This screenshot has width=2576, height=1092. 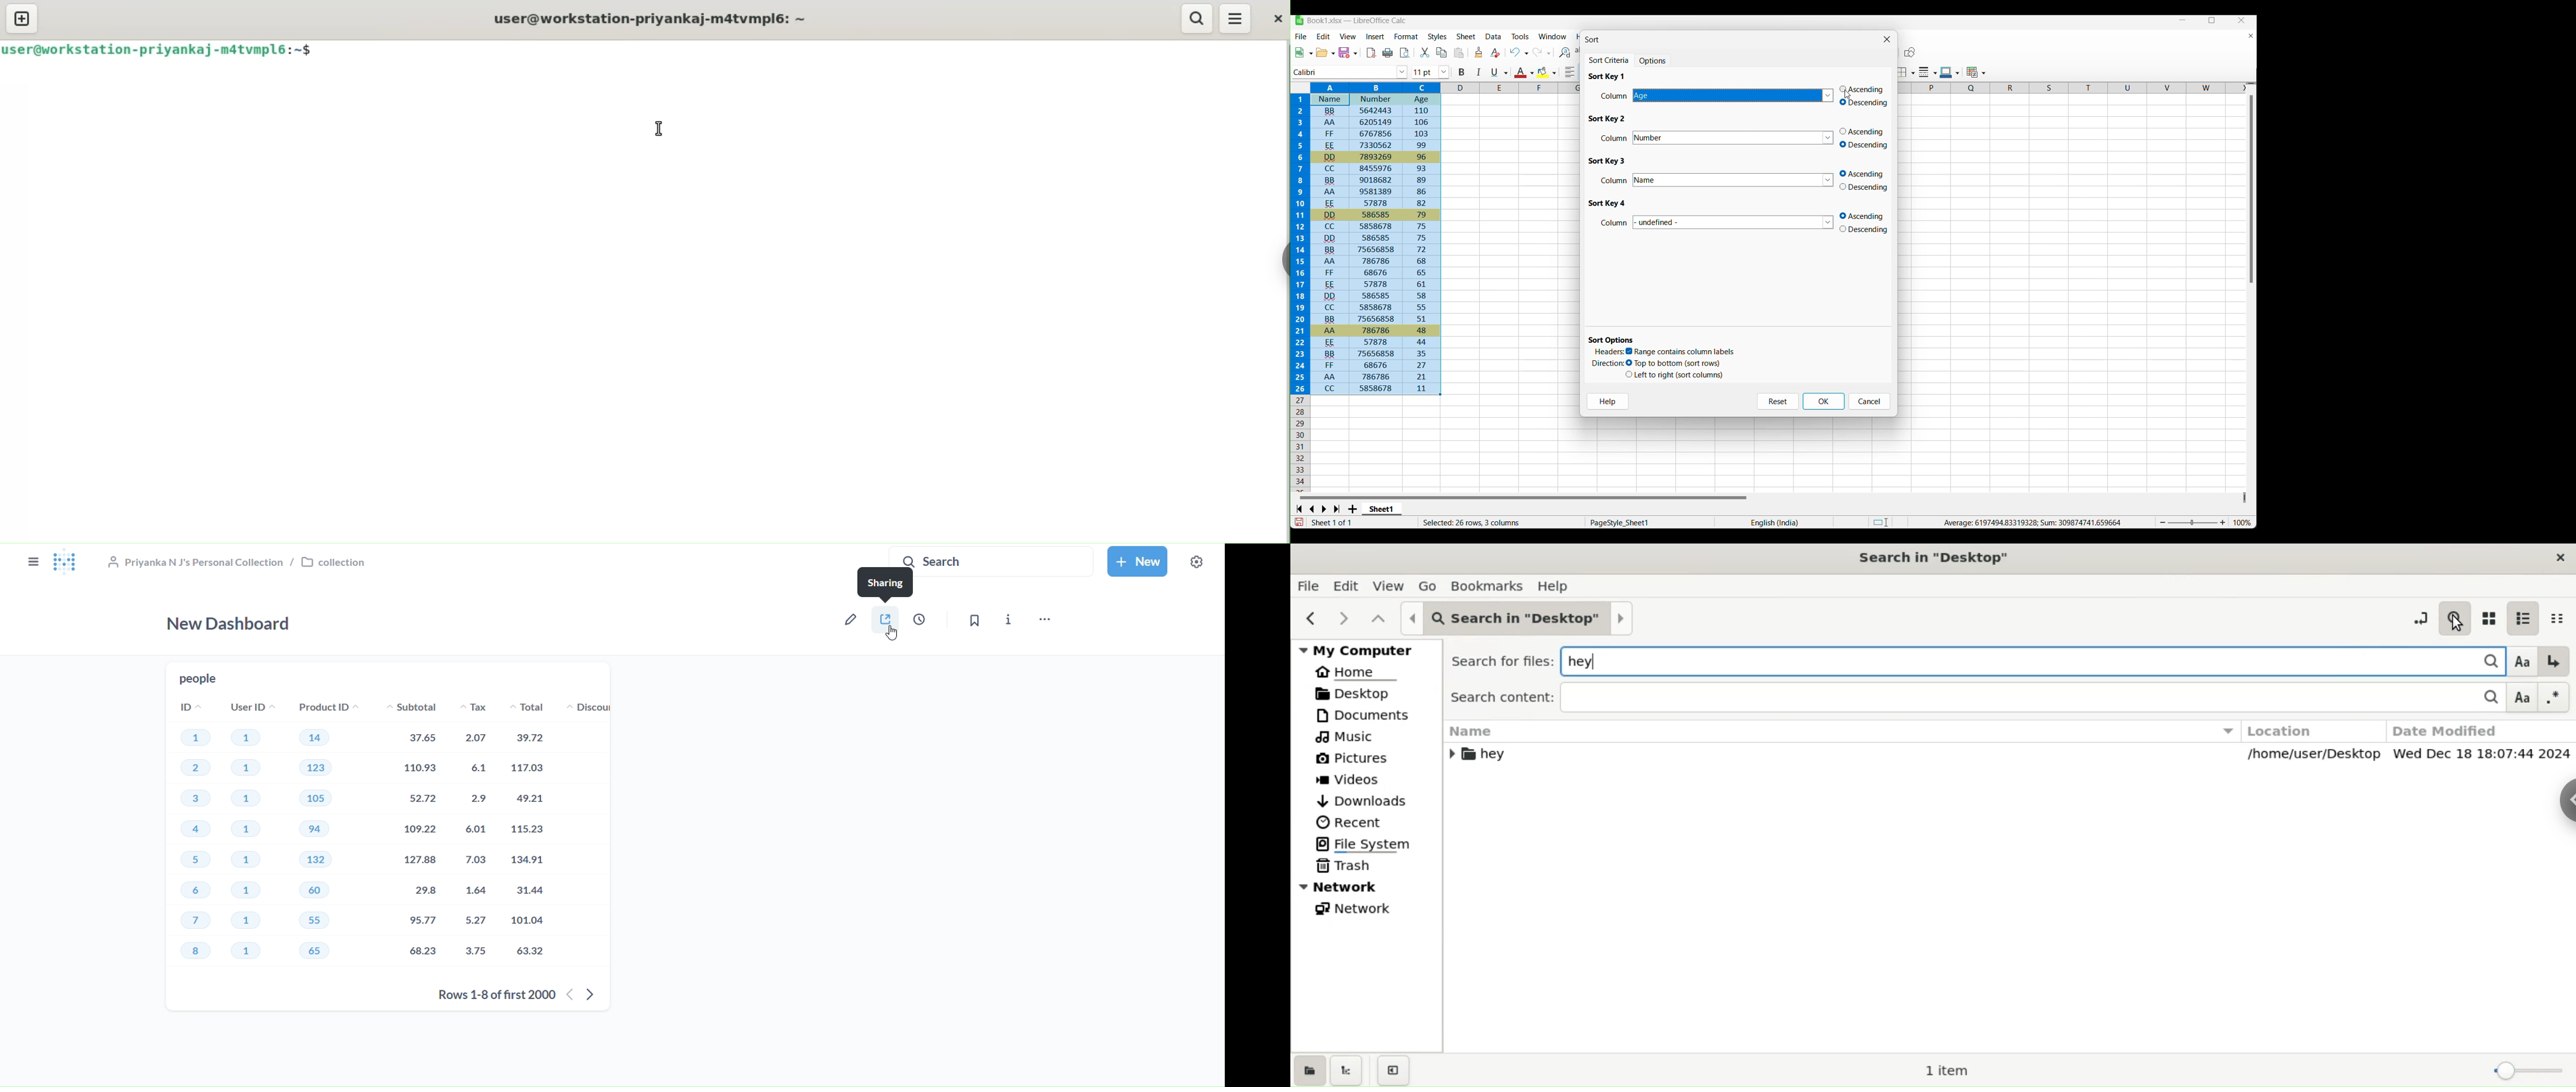 What do you see at coordinates (1557, 586) in the screenshot?
I see `help` at bounding box center [1557, 586].